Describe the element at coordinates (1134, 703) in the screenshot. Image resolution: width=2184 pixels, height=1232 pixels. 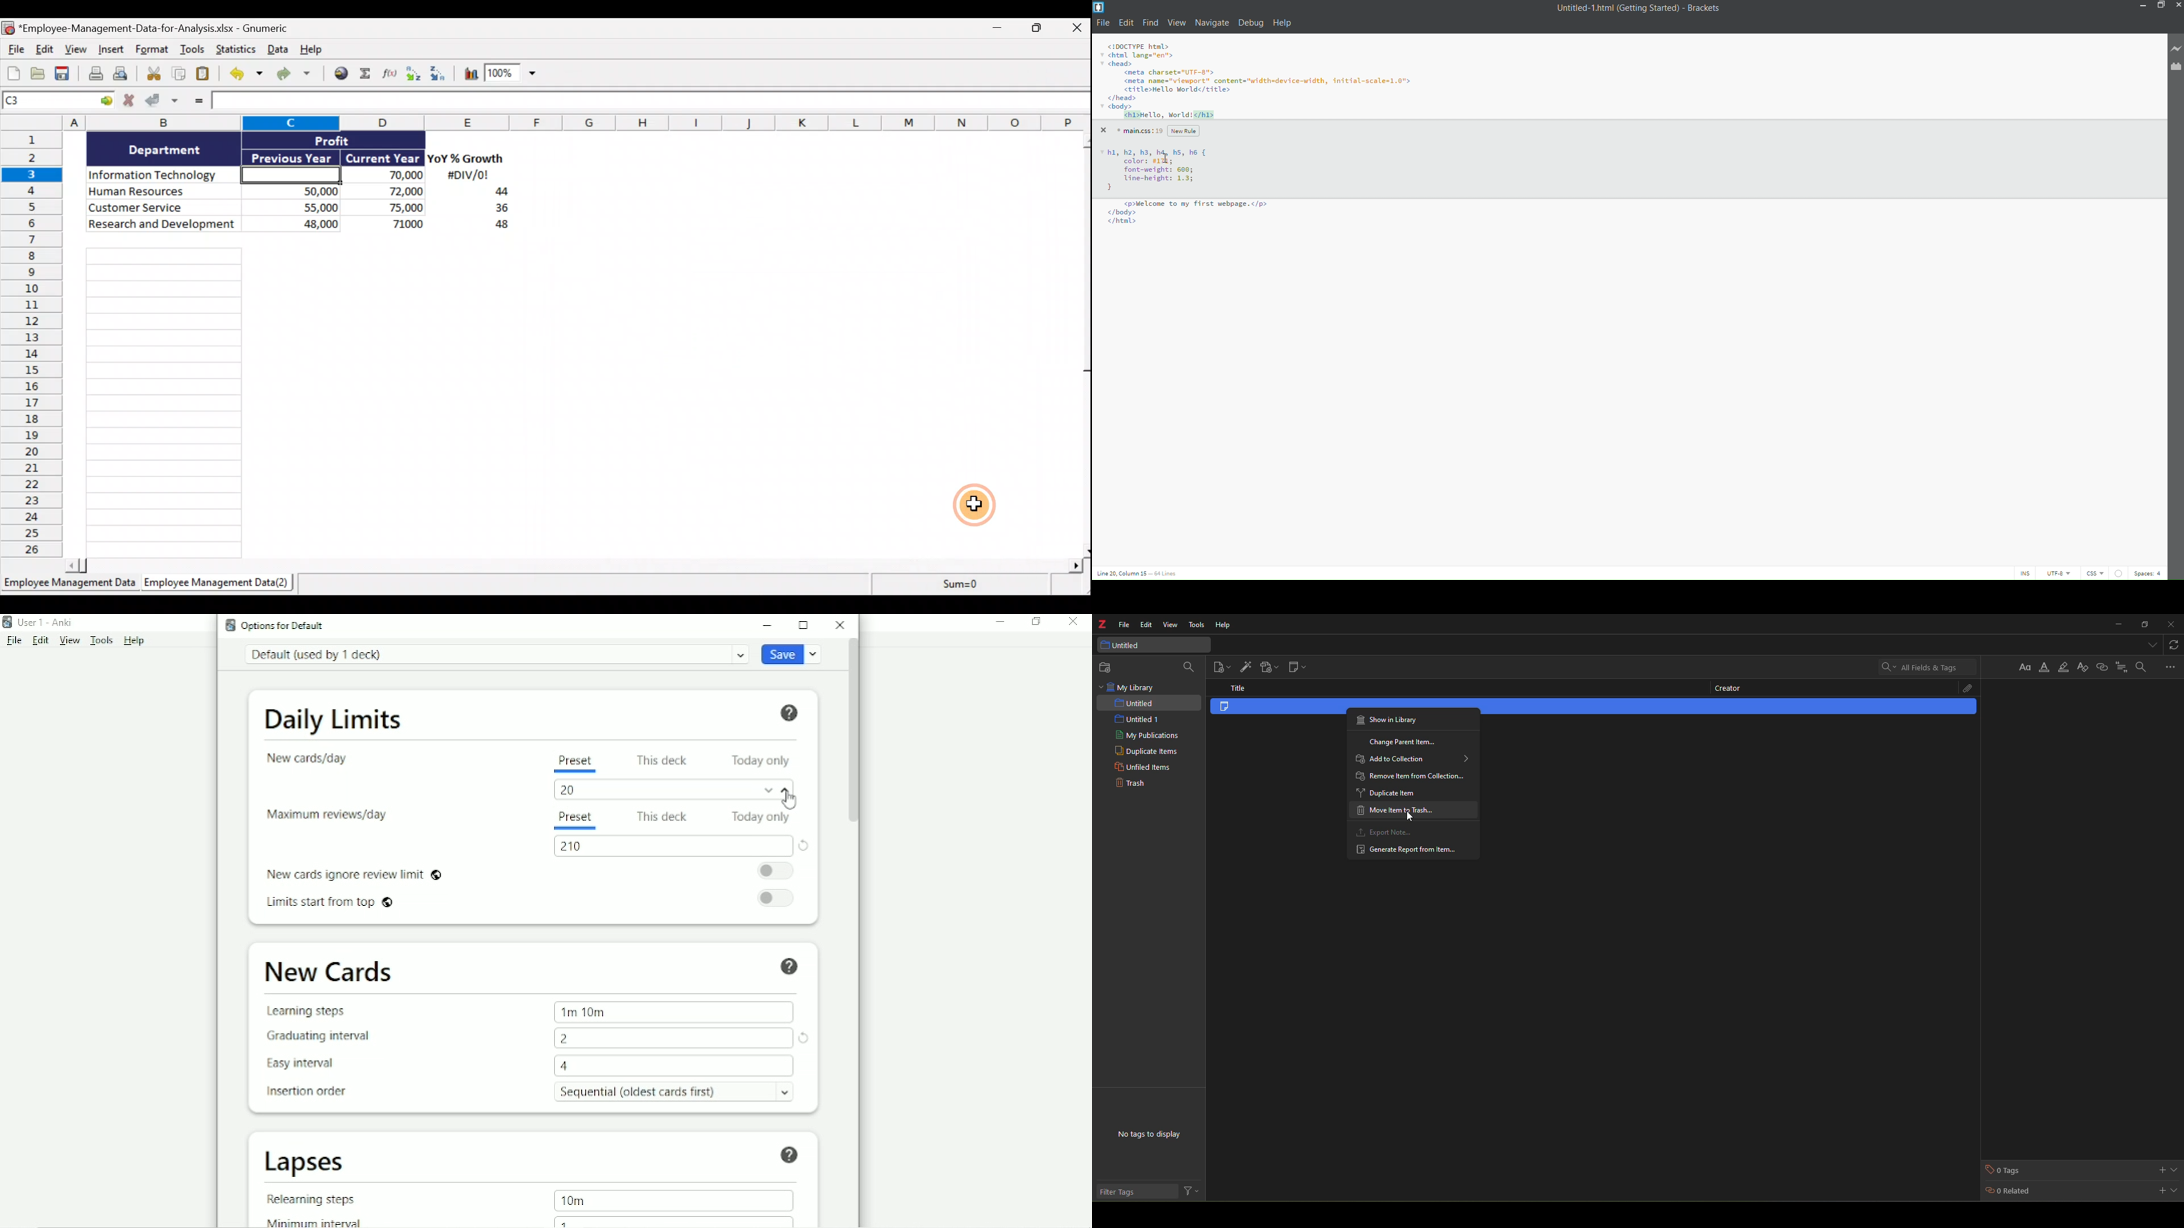
I see `untited` at that location.